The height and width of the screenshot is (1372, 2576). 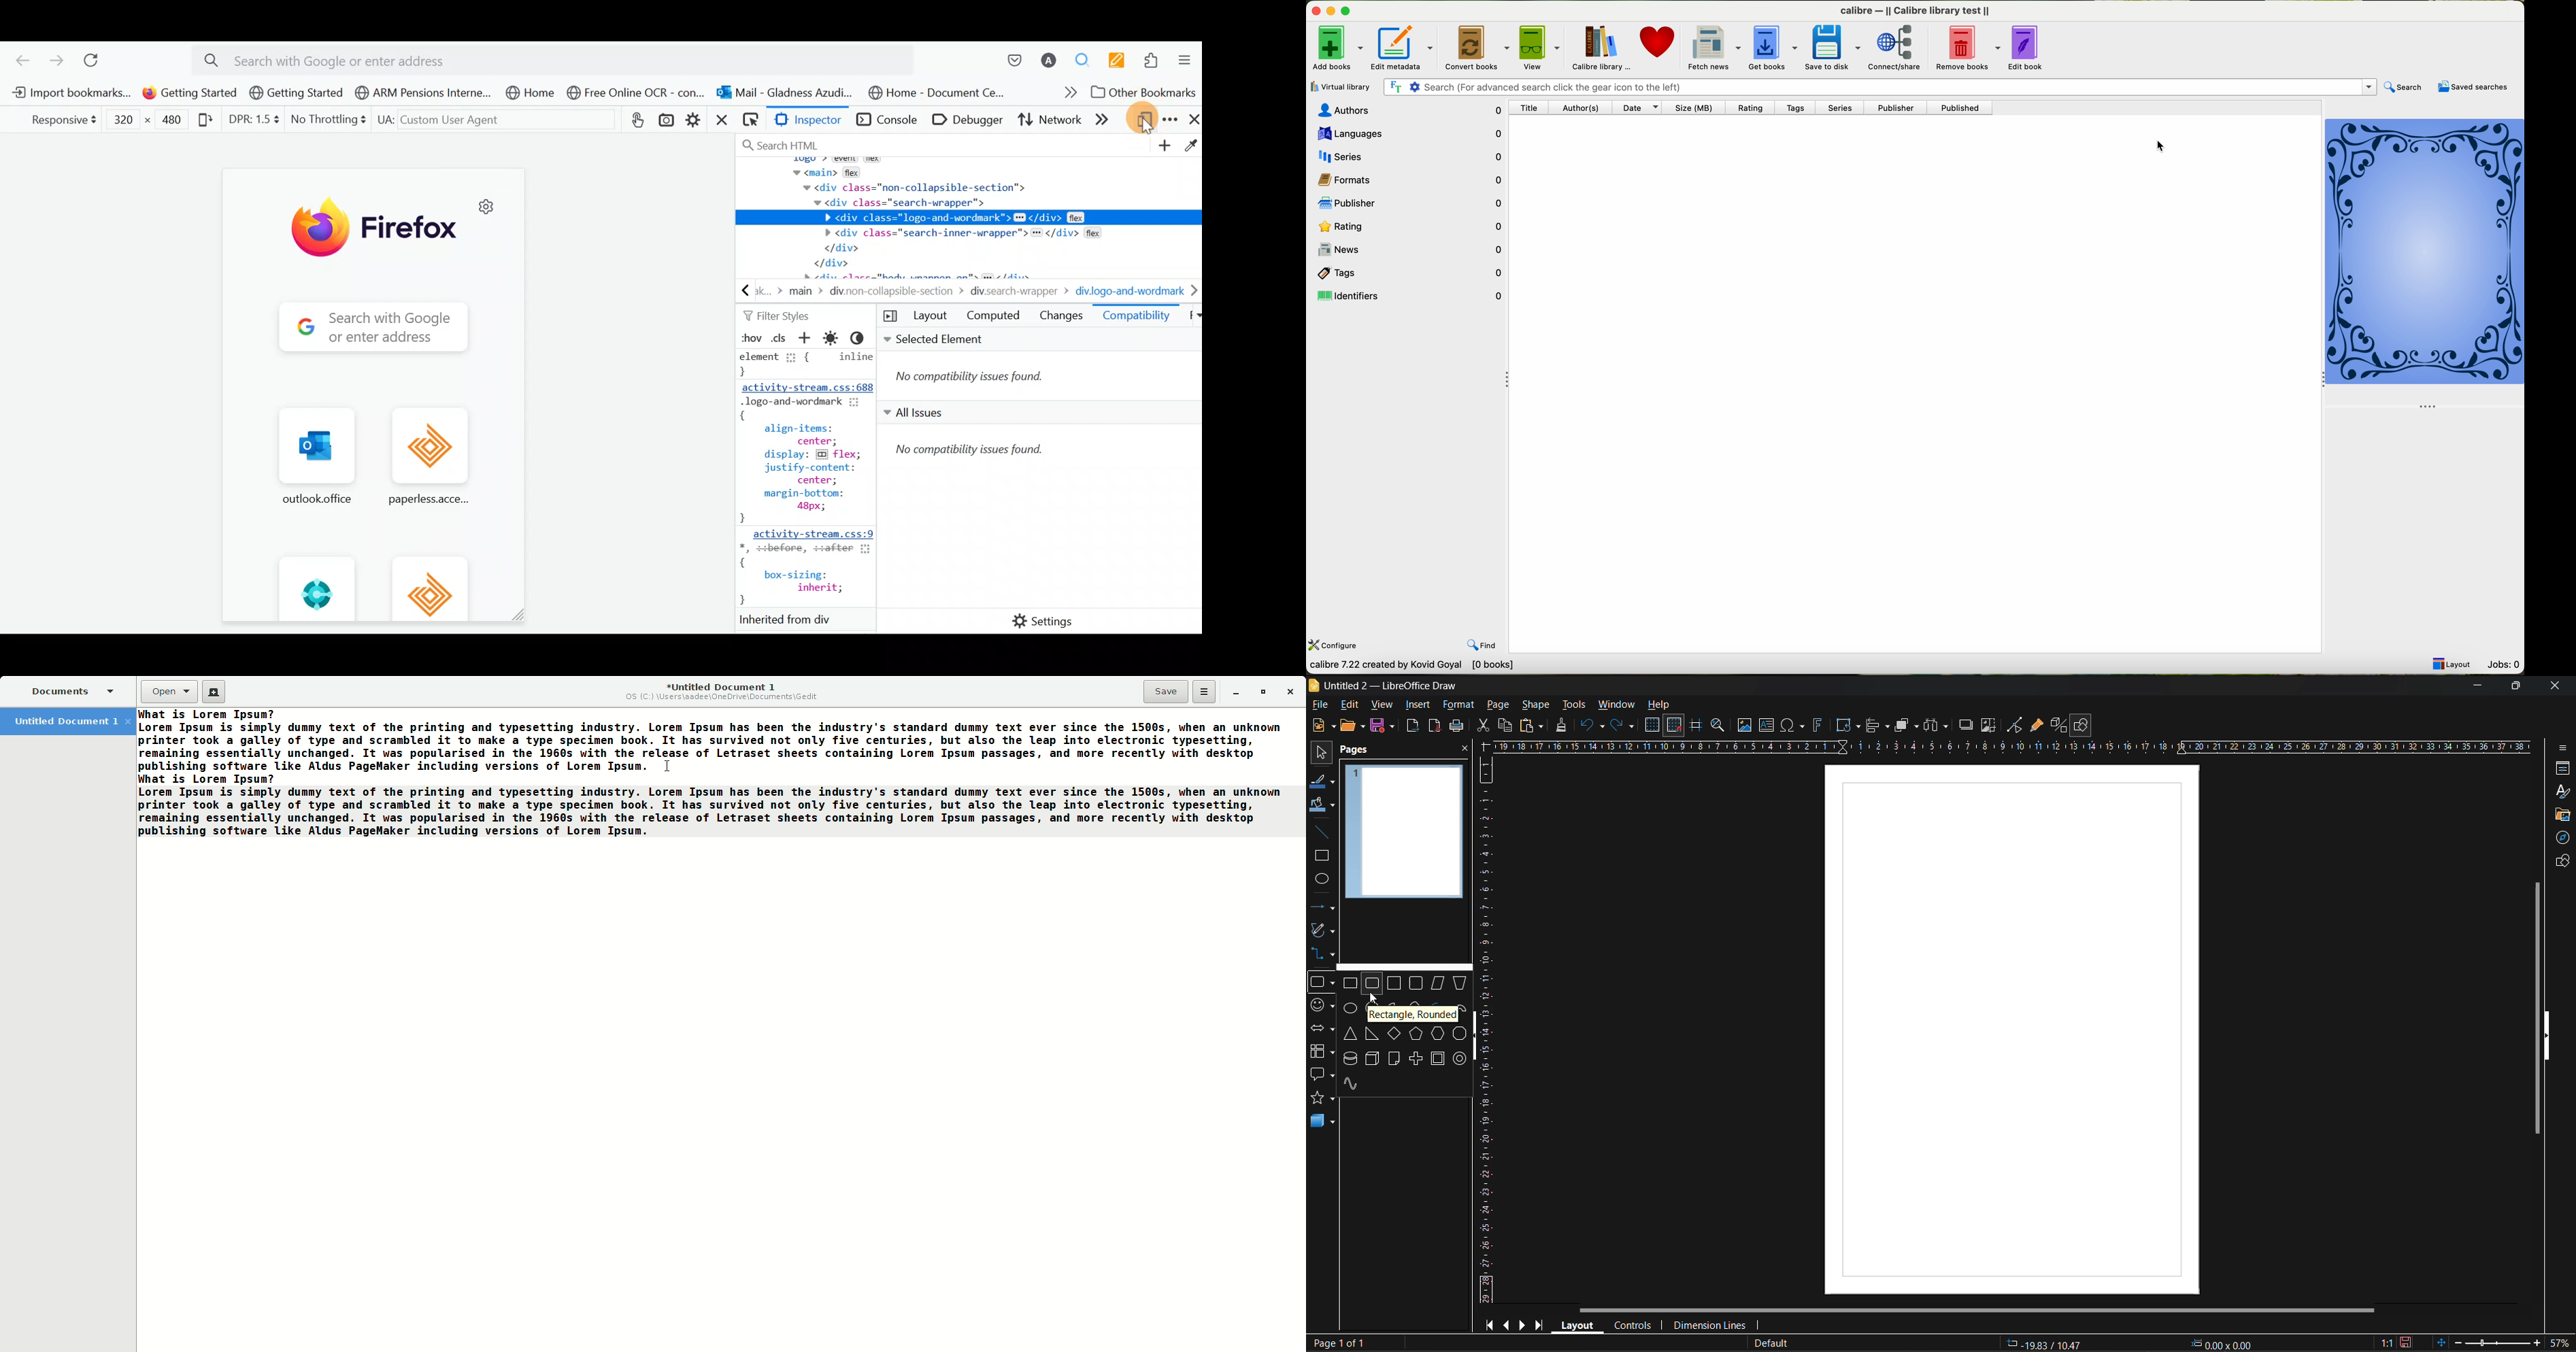 What do you see at coordinates (1446, 668) in the screenshot?
I see `Choose calbre library to work with Calbre Library [3book}` at bounding box center [1446, 668].